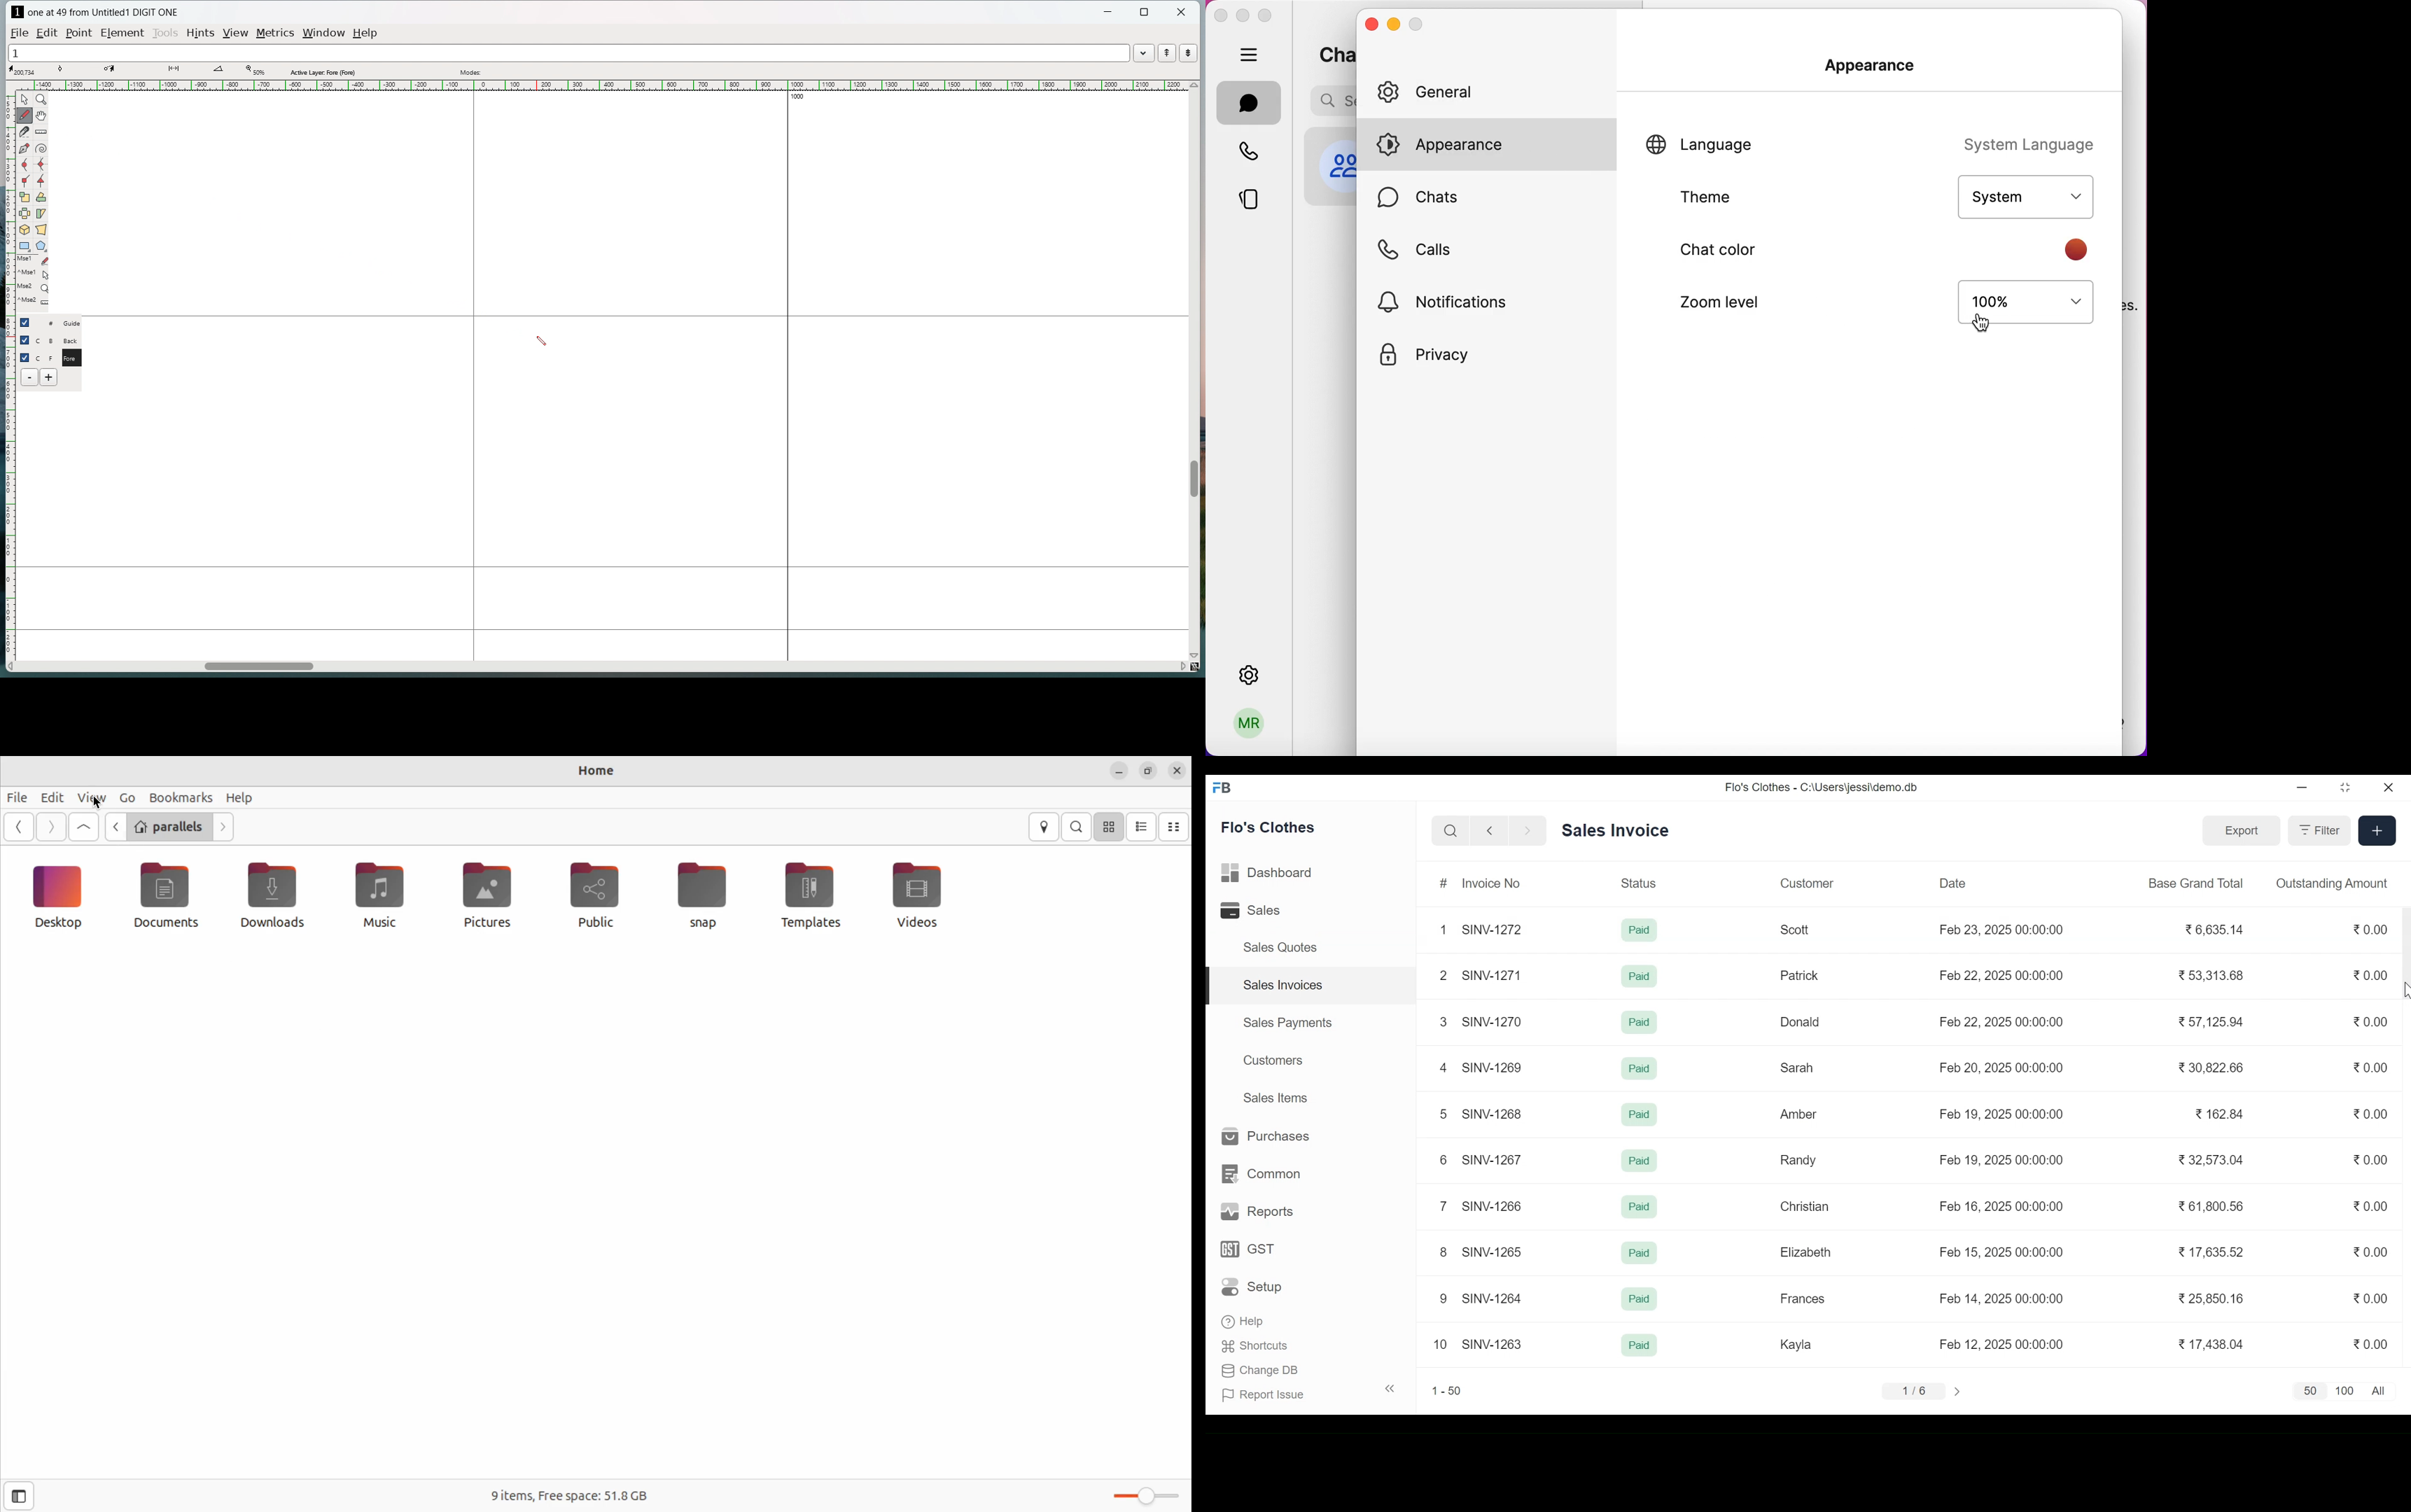 The image size is (2436, 1512). Describe the element at coordinates (1278, 947) in the screenshot. I see `Sales Quotes` at that location.